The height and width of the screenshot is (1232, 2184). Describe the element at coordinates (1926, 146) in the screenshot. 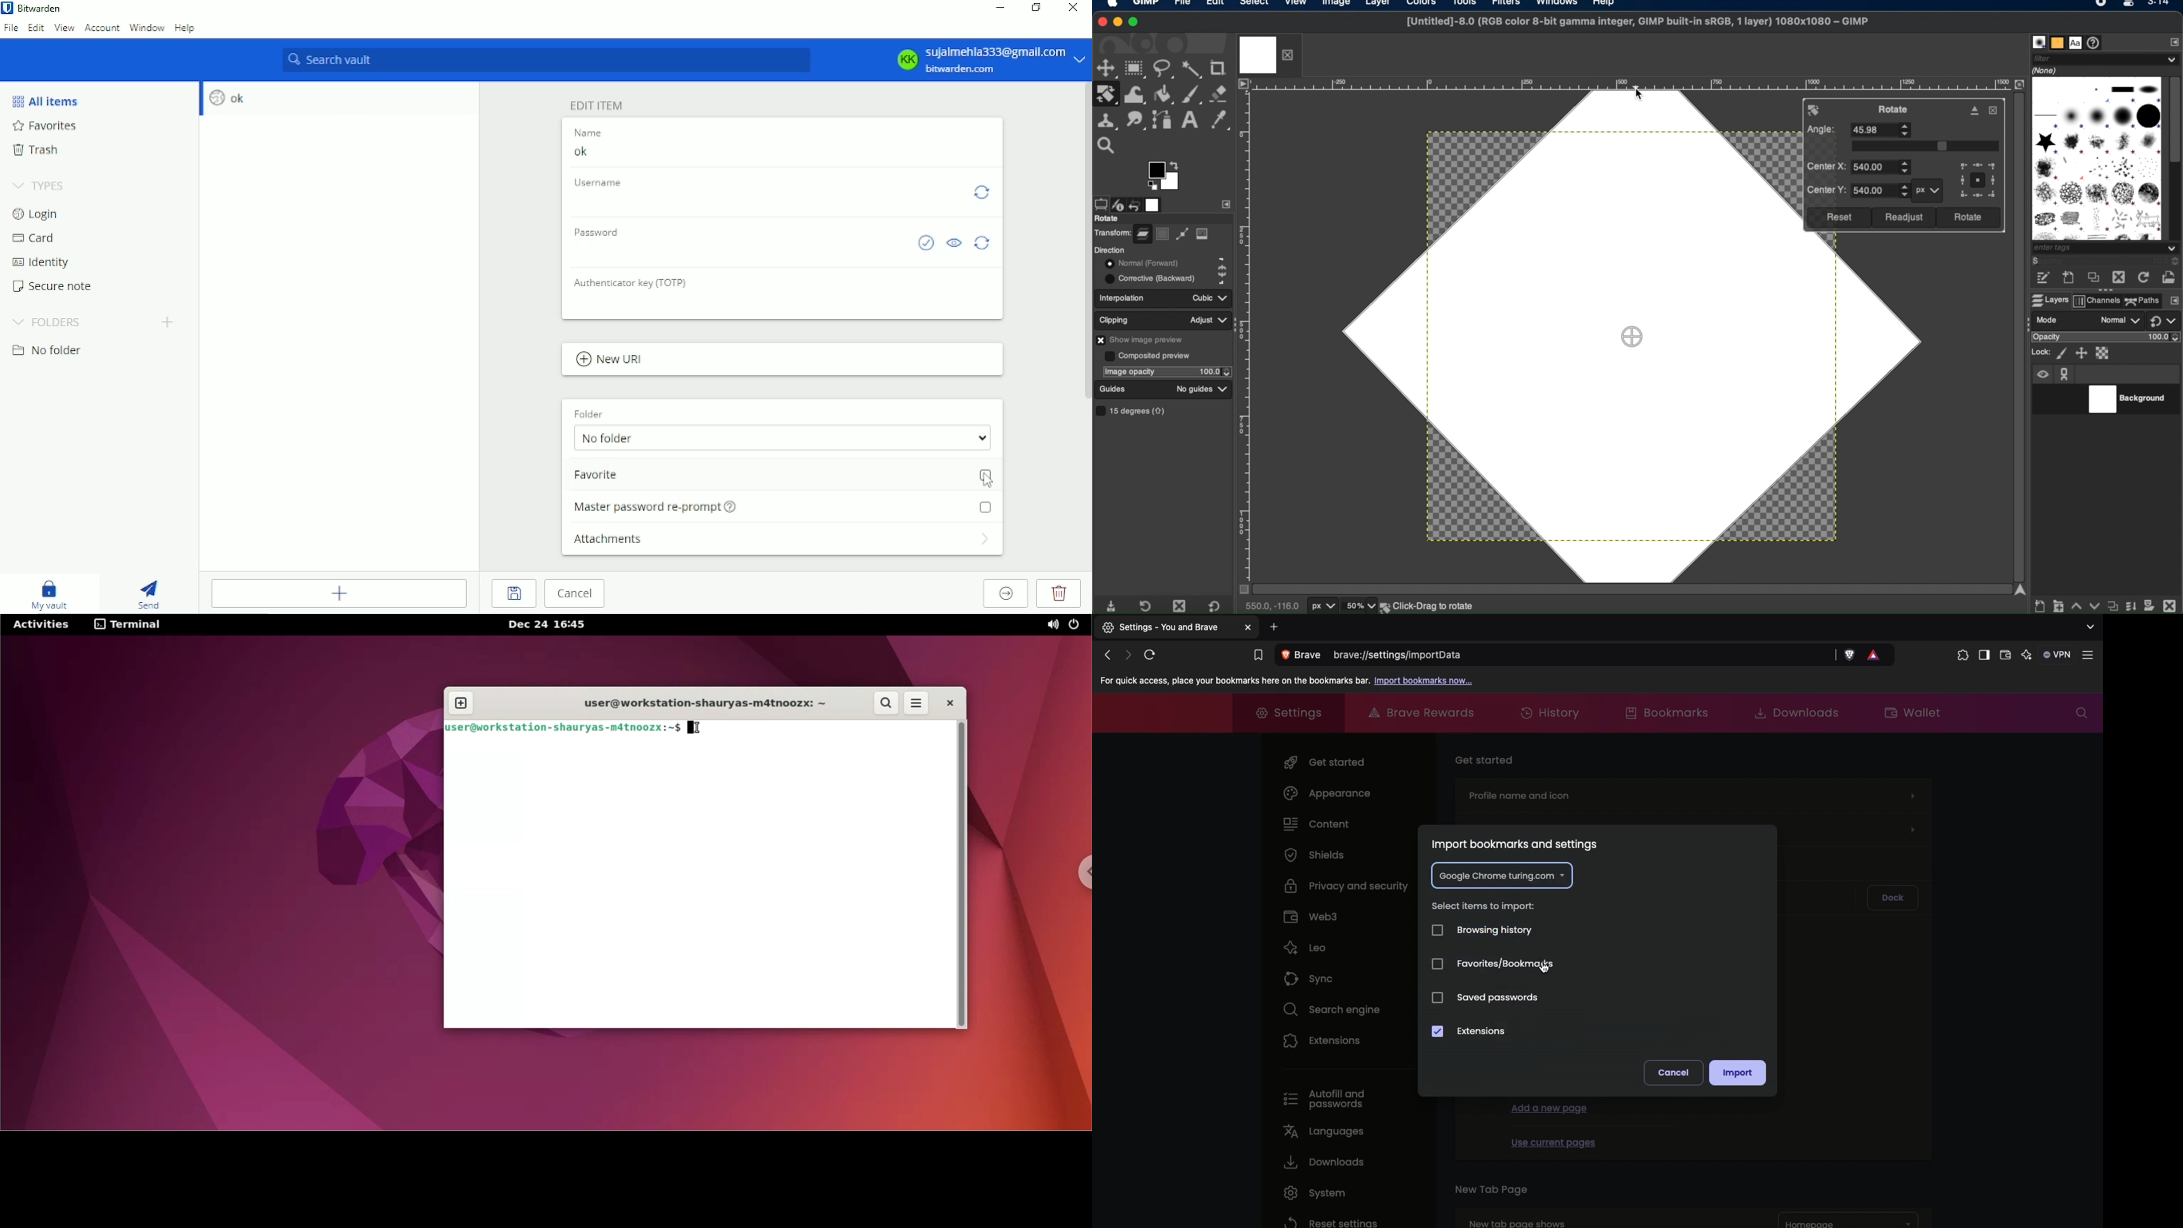

I see `slider` at that location.